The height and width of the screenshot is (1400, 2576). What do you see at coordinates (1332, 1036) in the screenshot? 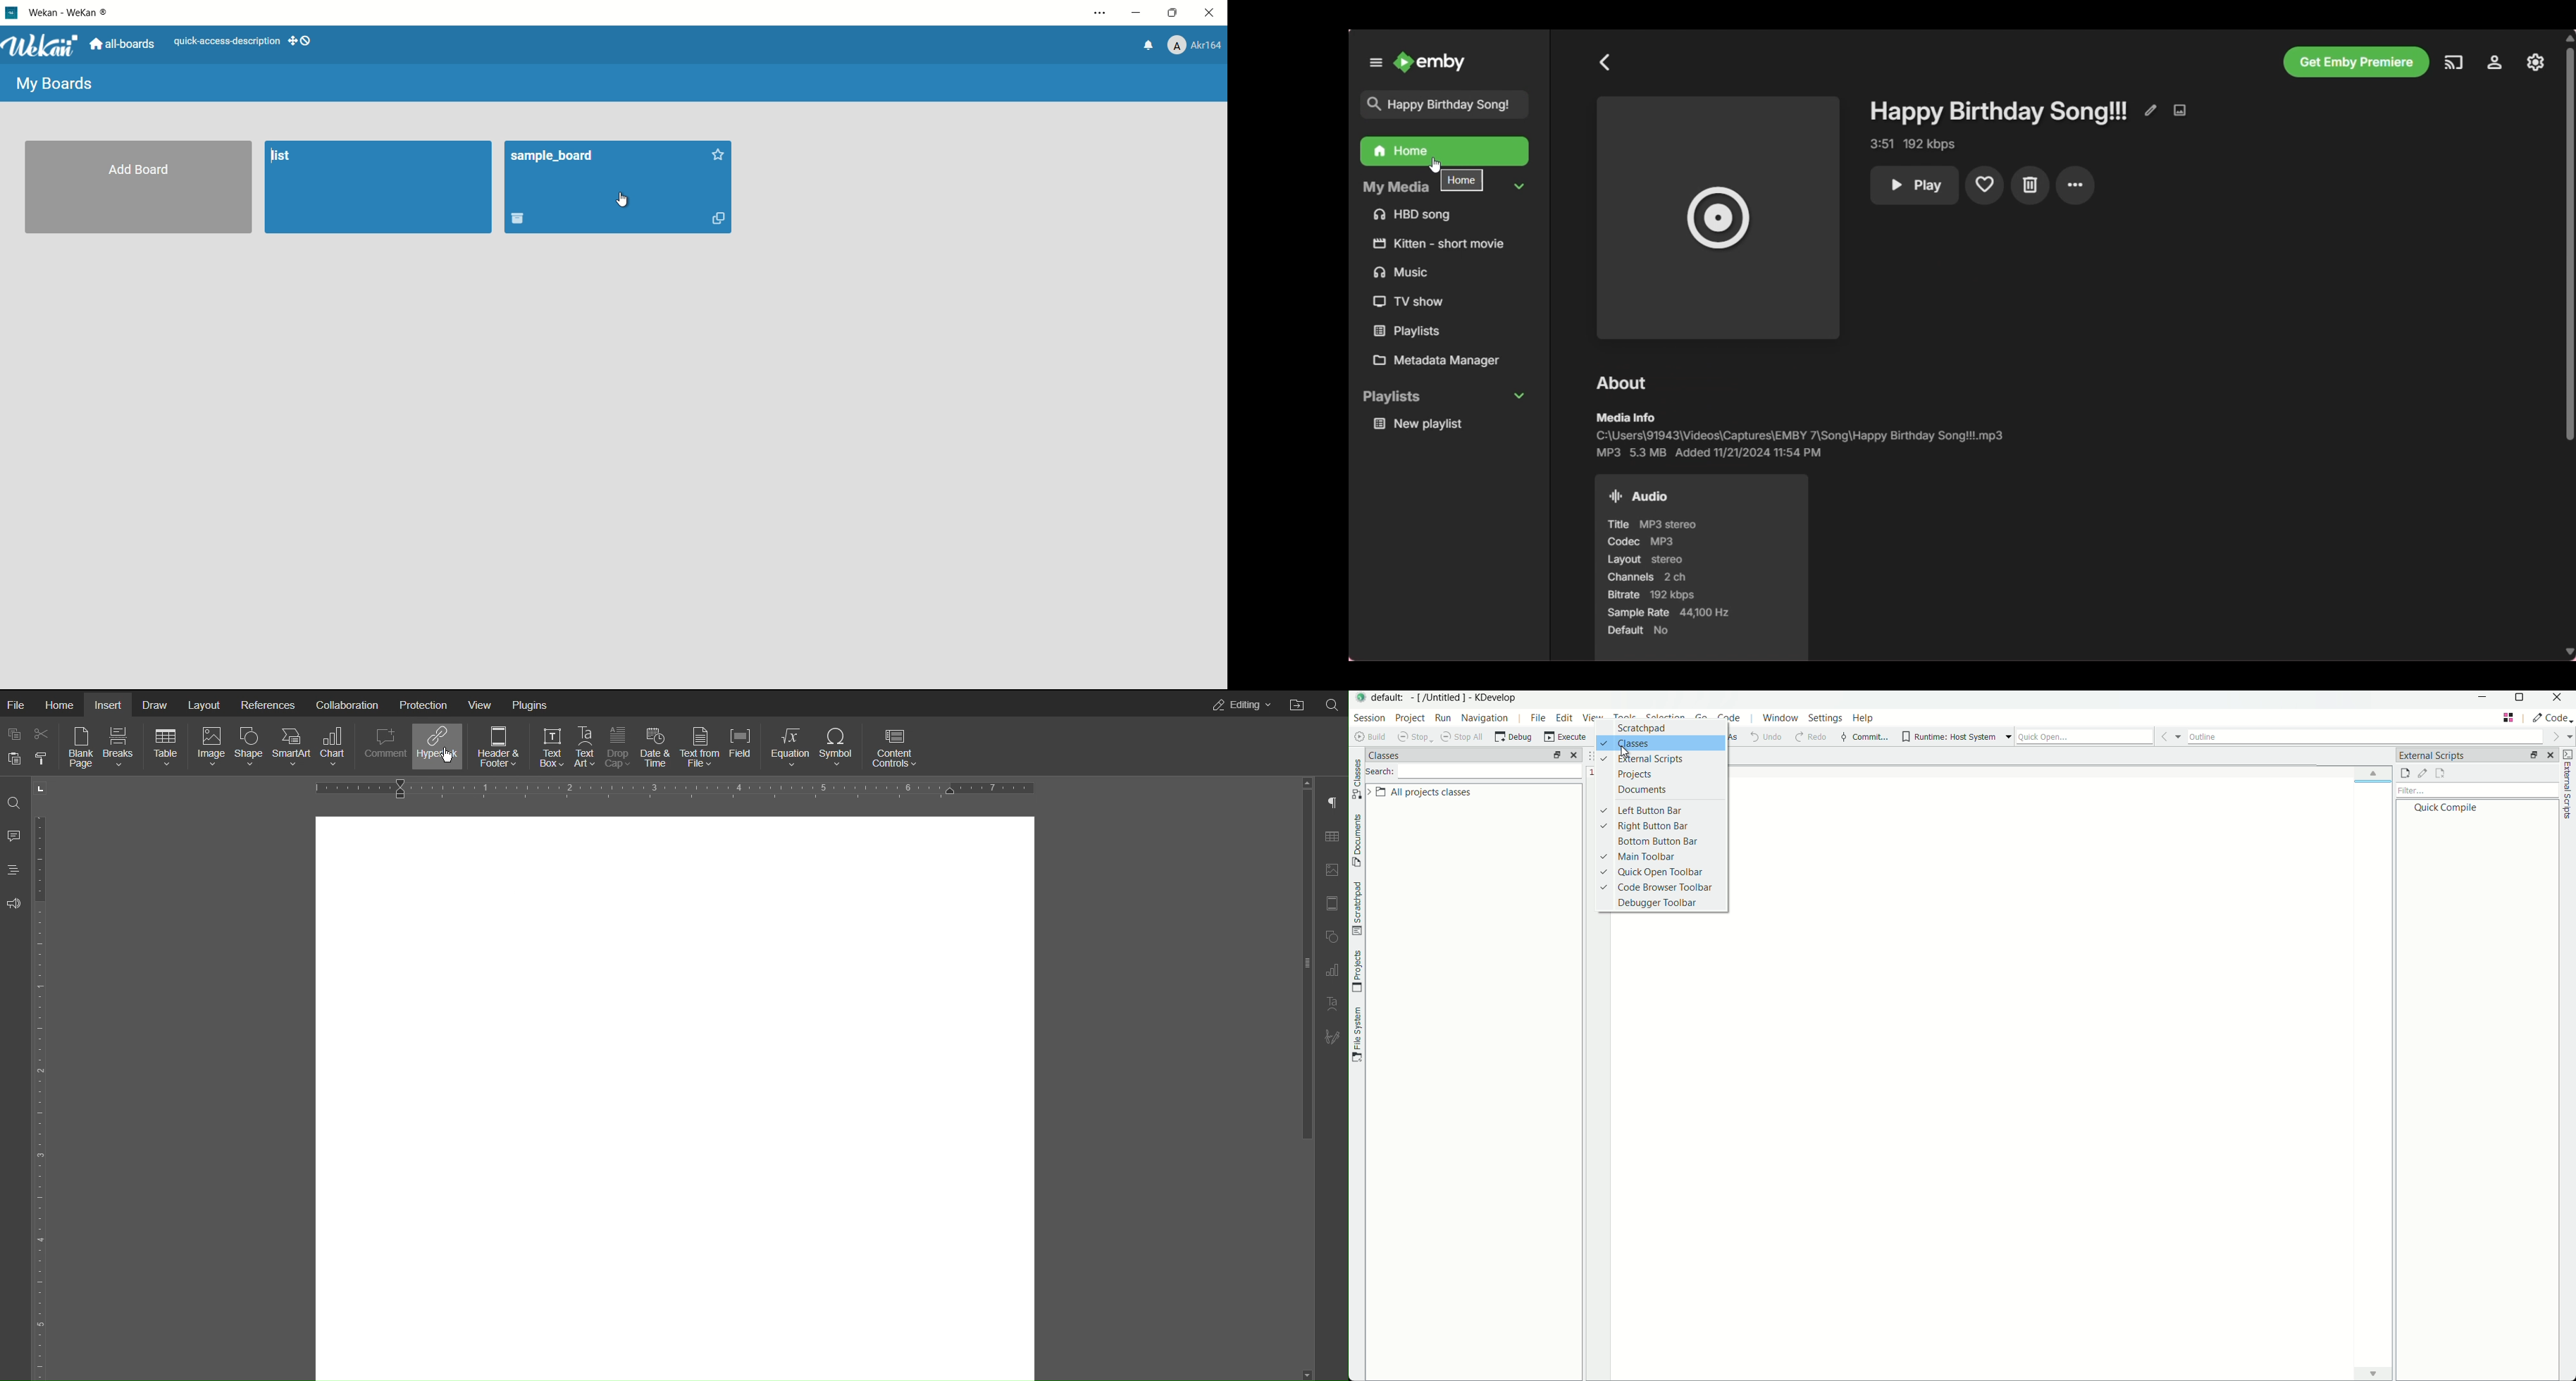
I see `Signature` at bounding box center [1332, 1036].